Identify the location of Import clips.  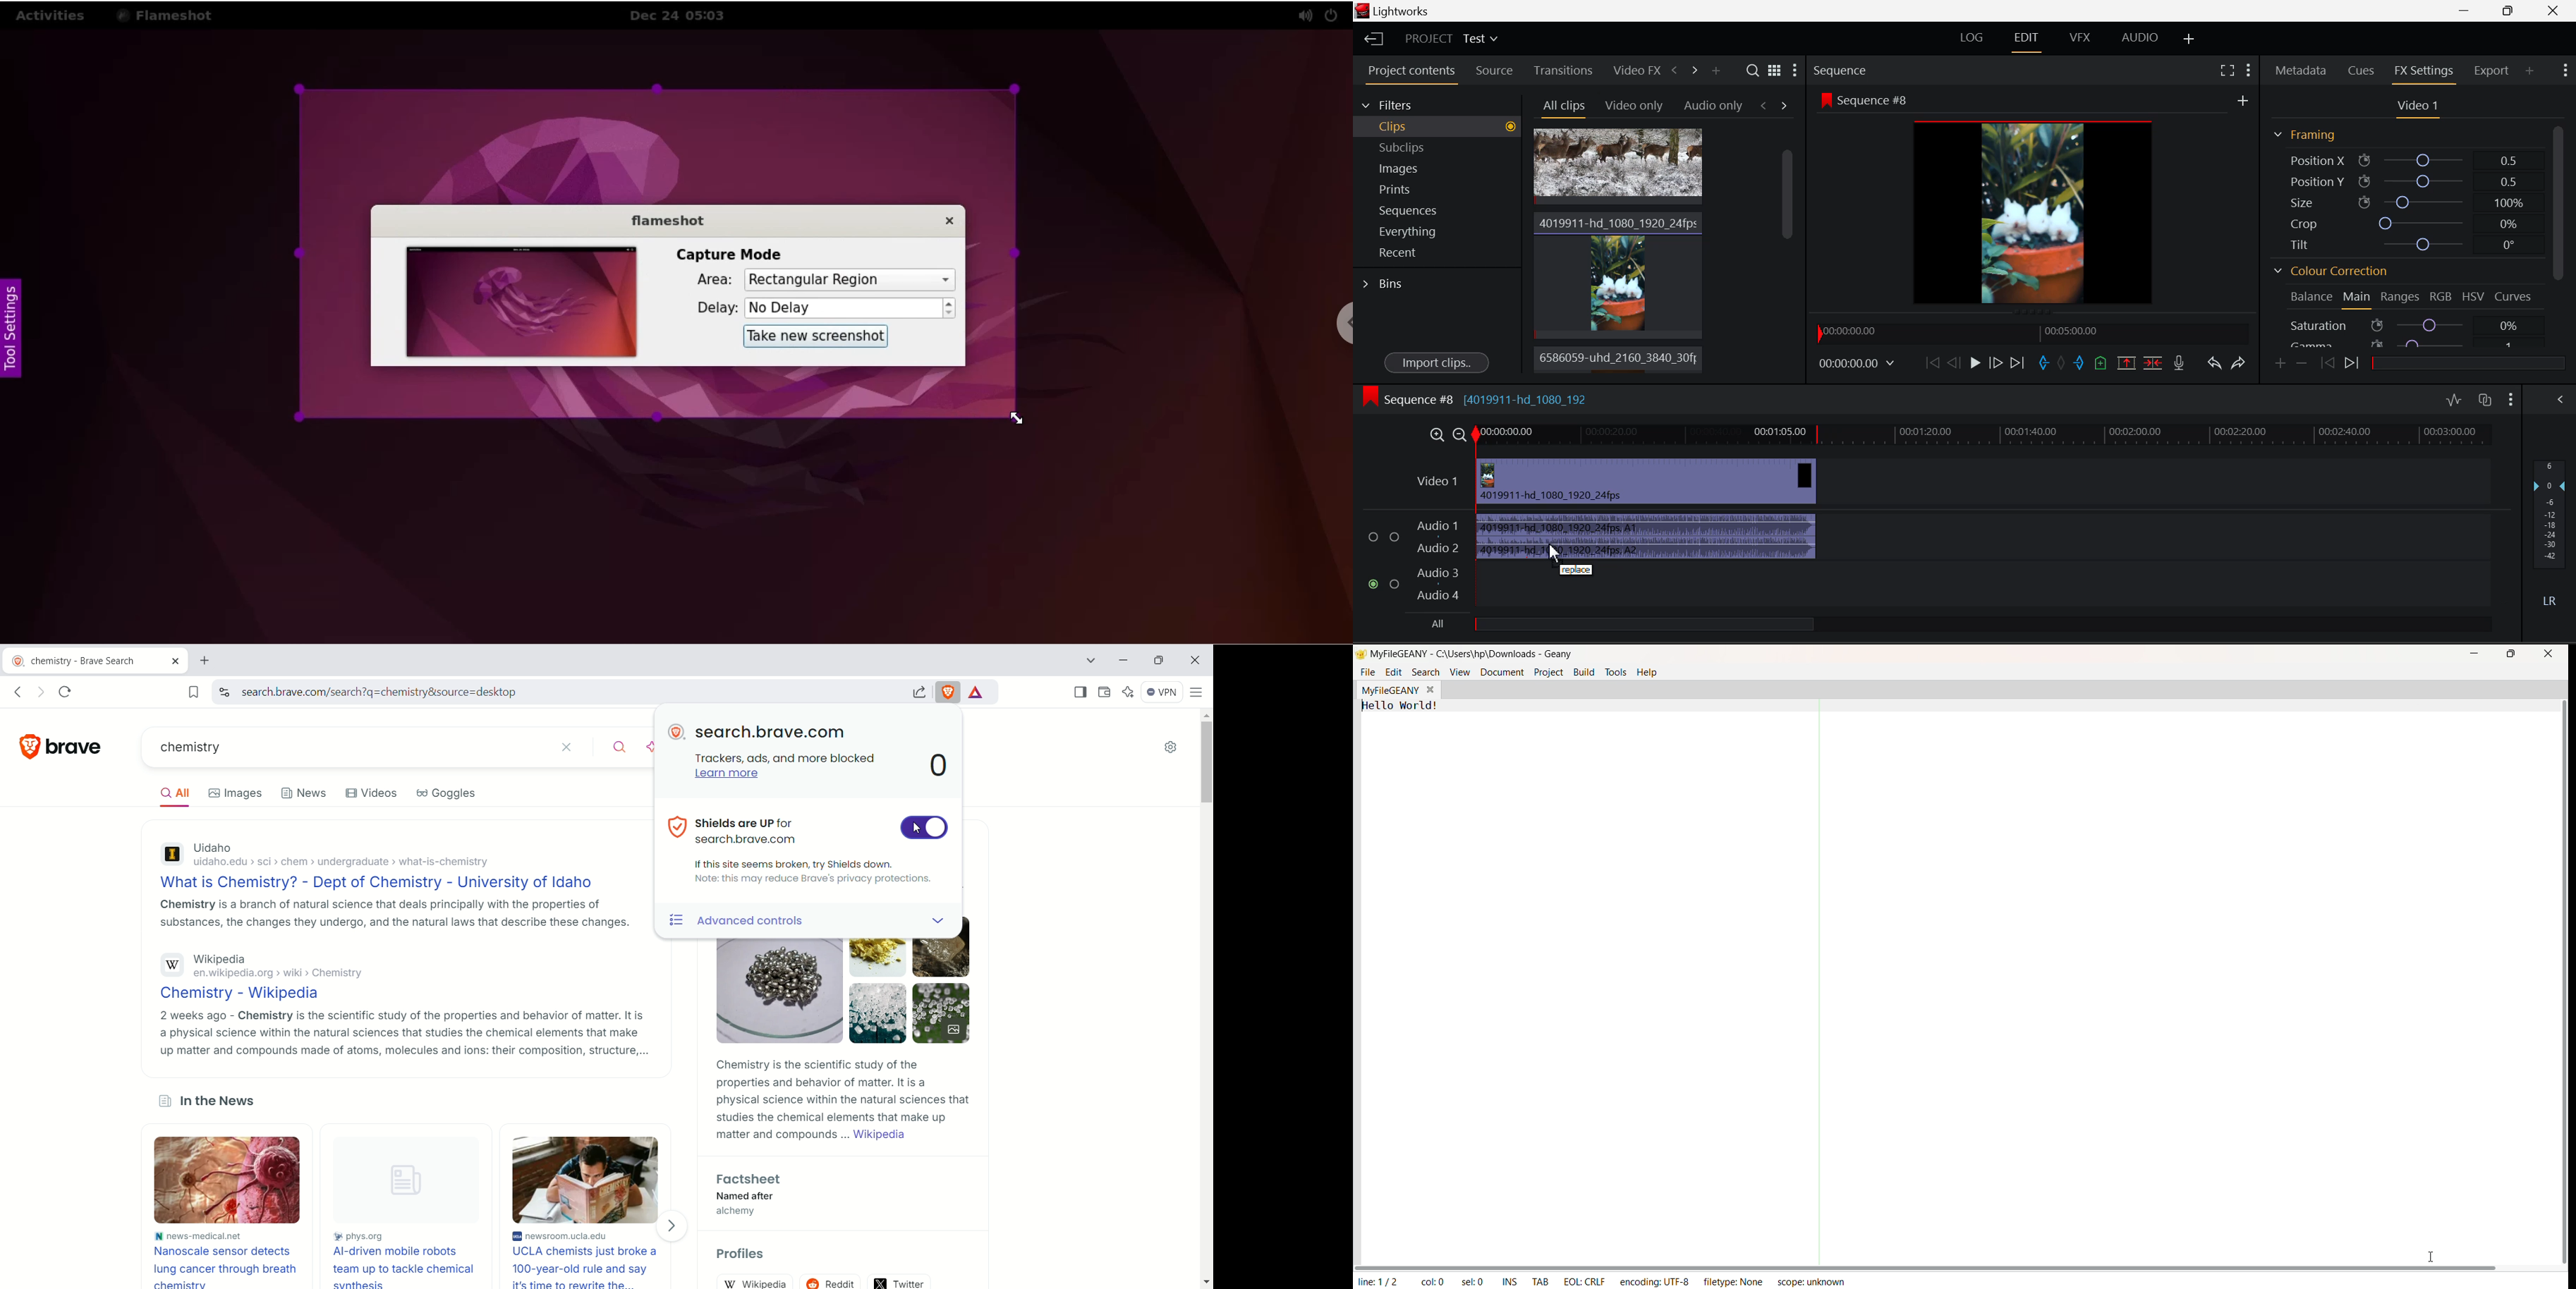
(1436, 361).